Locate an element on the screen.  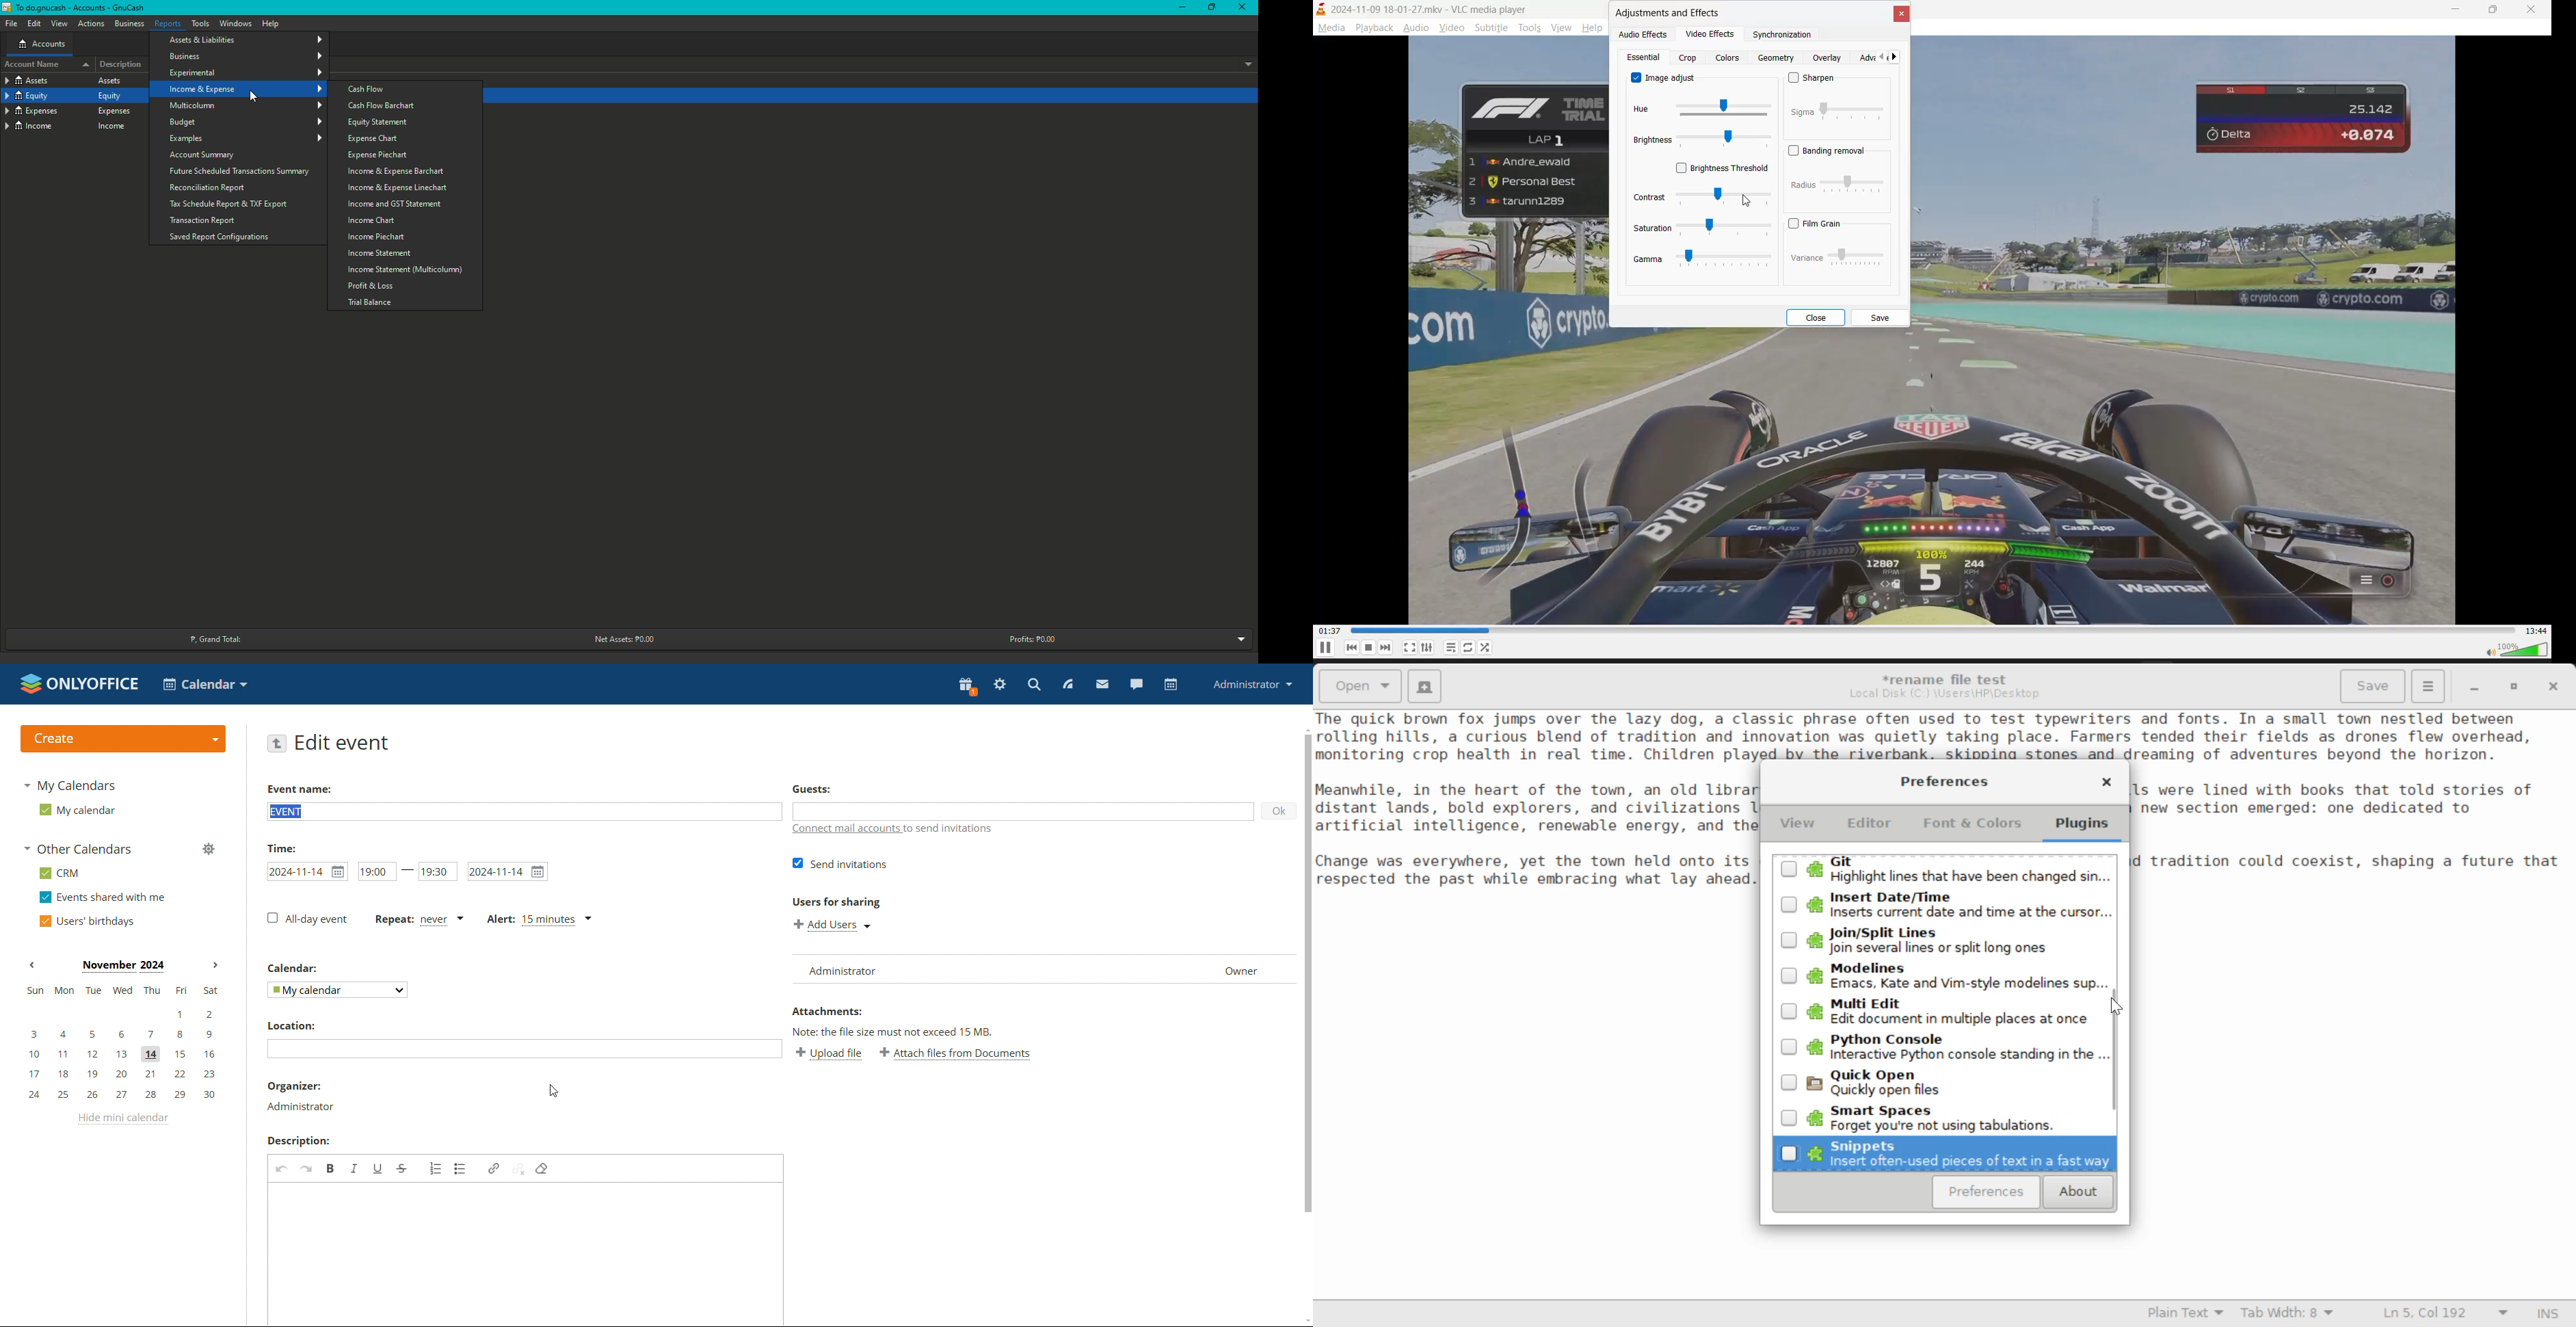
video contrast increased is located at coordinates (1934, 481).